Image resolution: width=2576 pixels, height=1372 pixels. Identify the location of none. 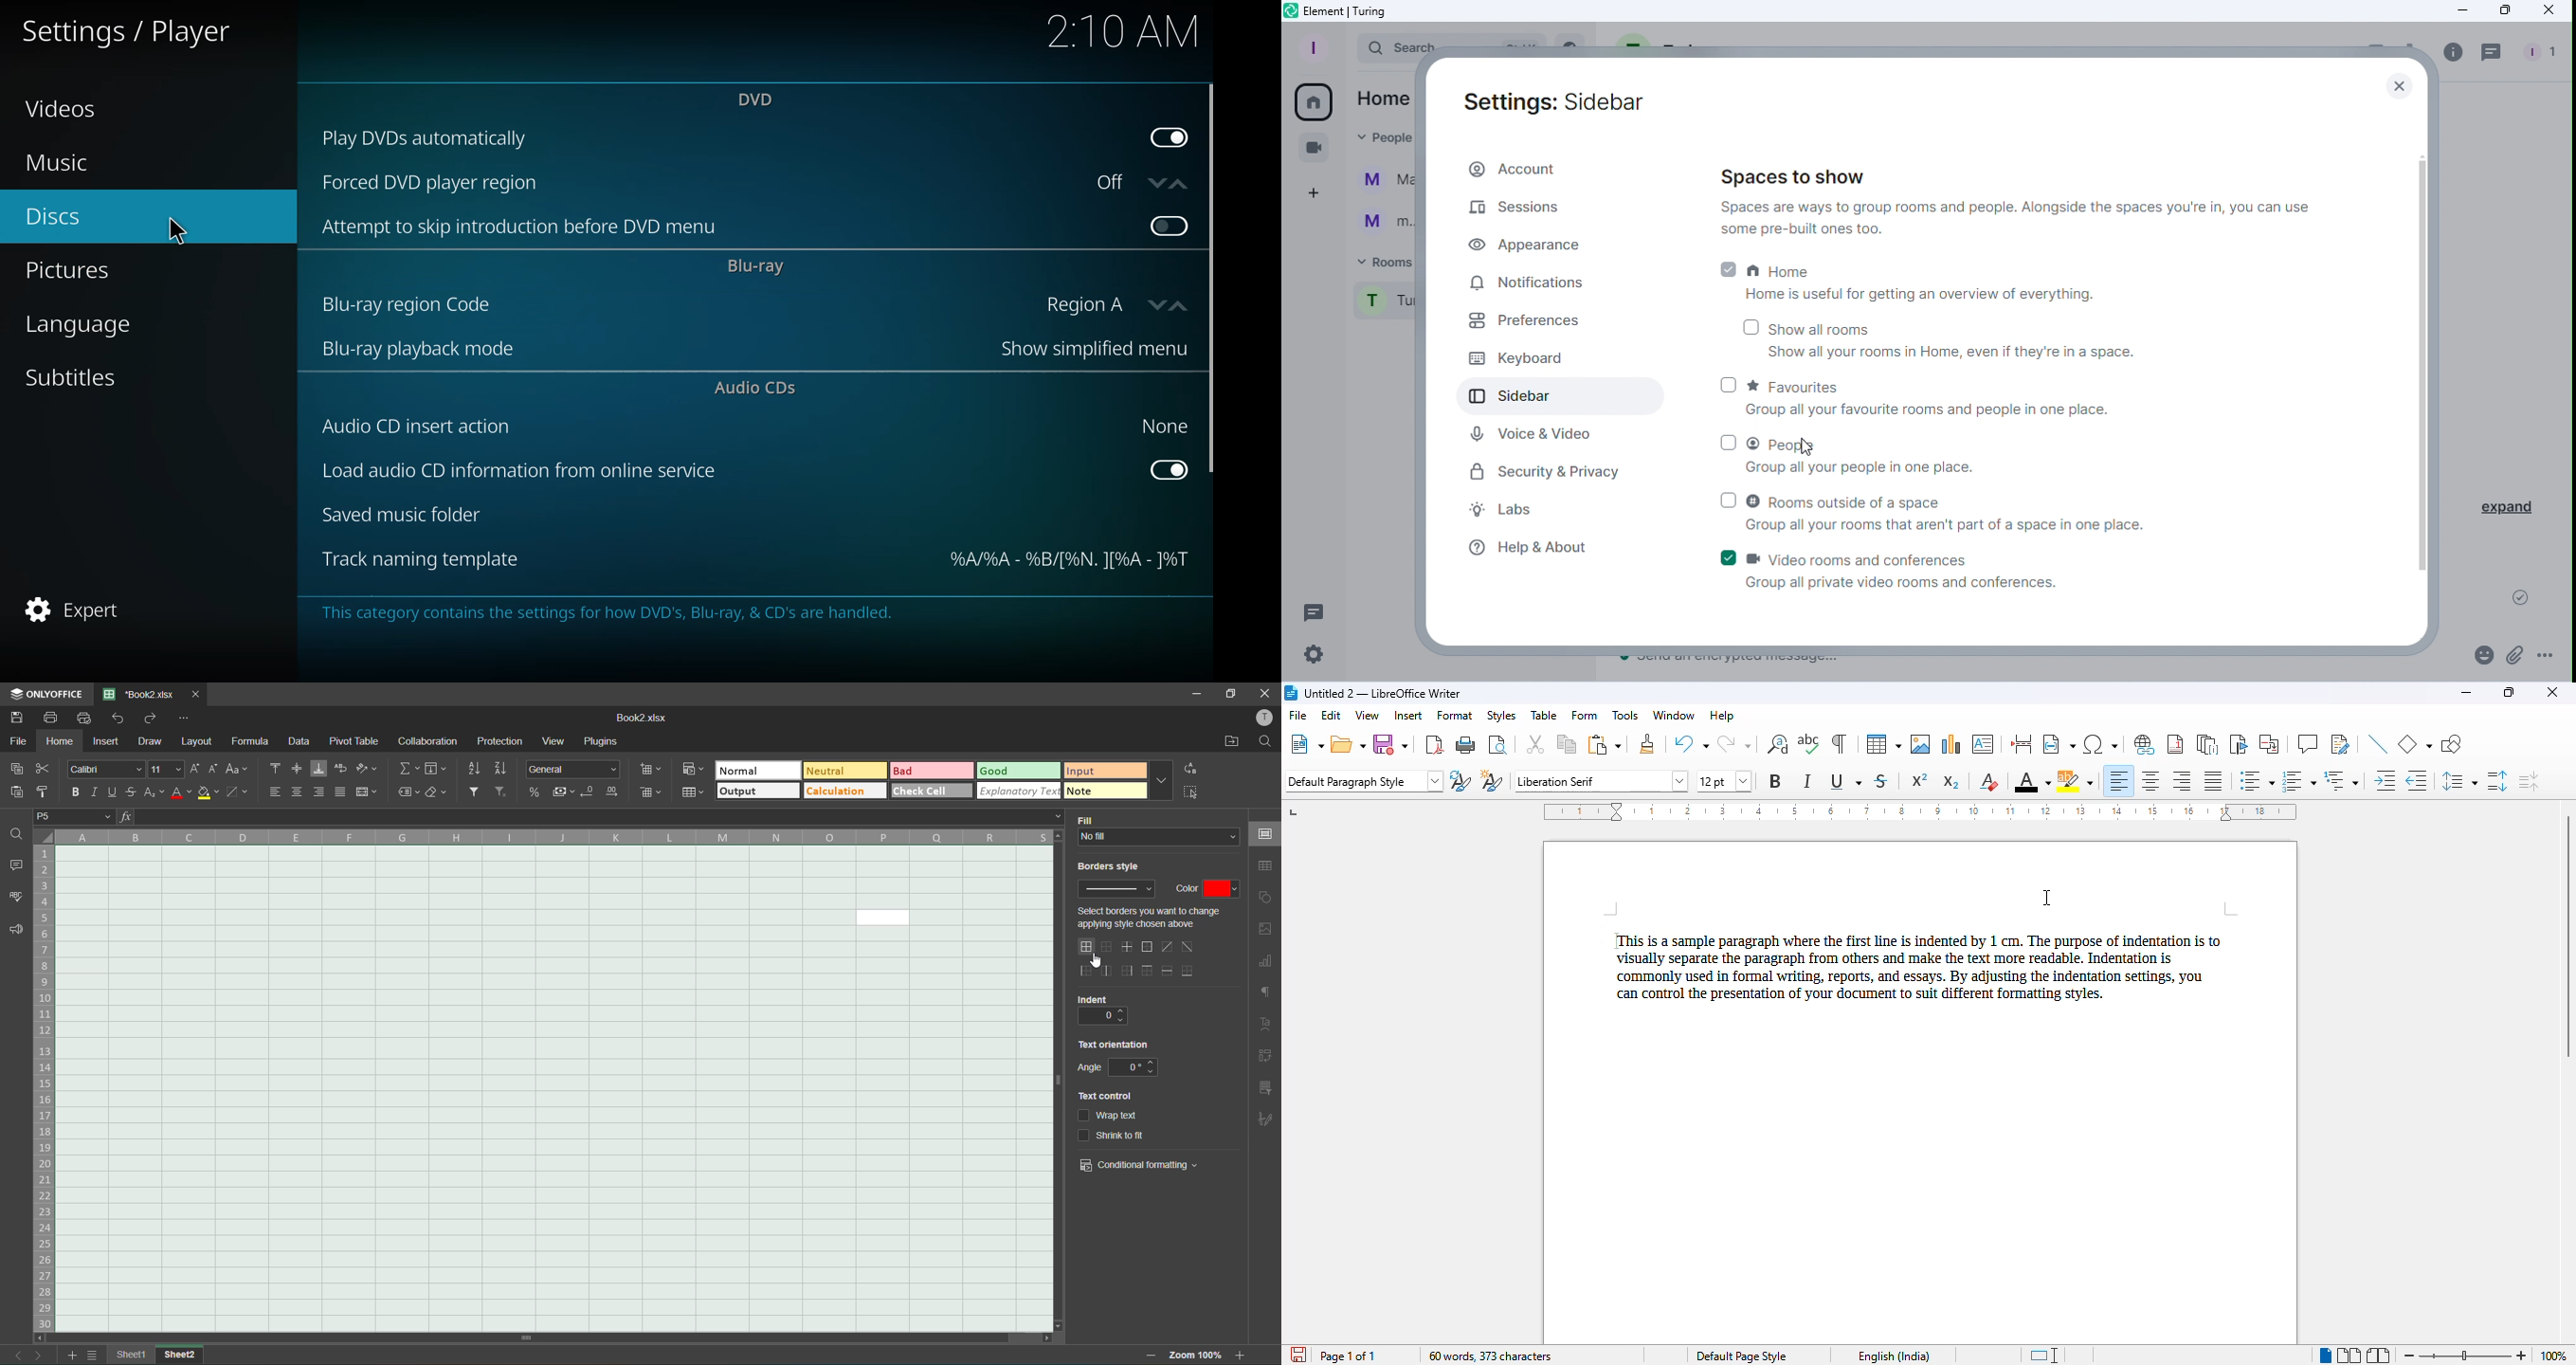
(1156, 425).